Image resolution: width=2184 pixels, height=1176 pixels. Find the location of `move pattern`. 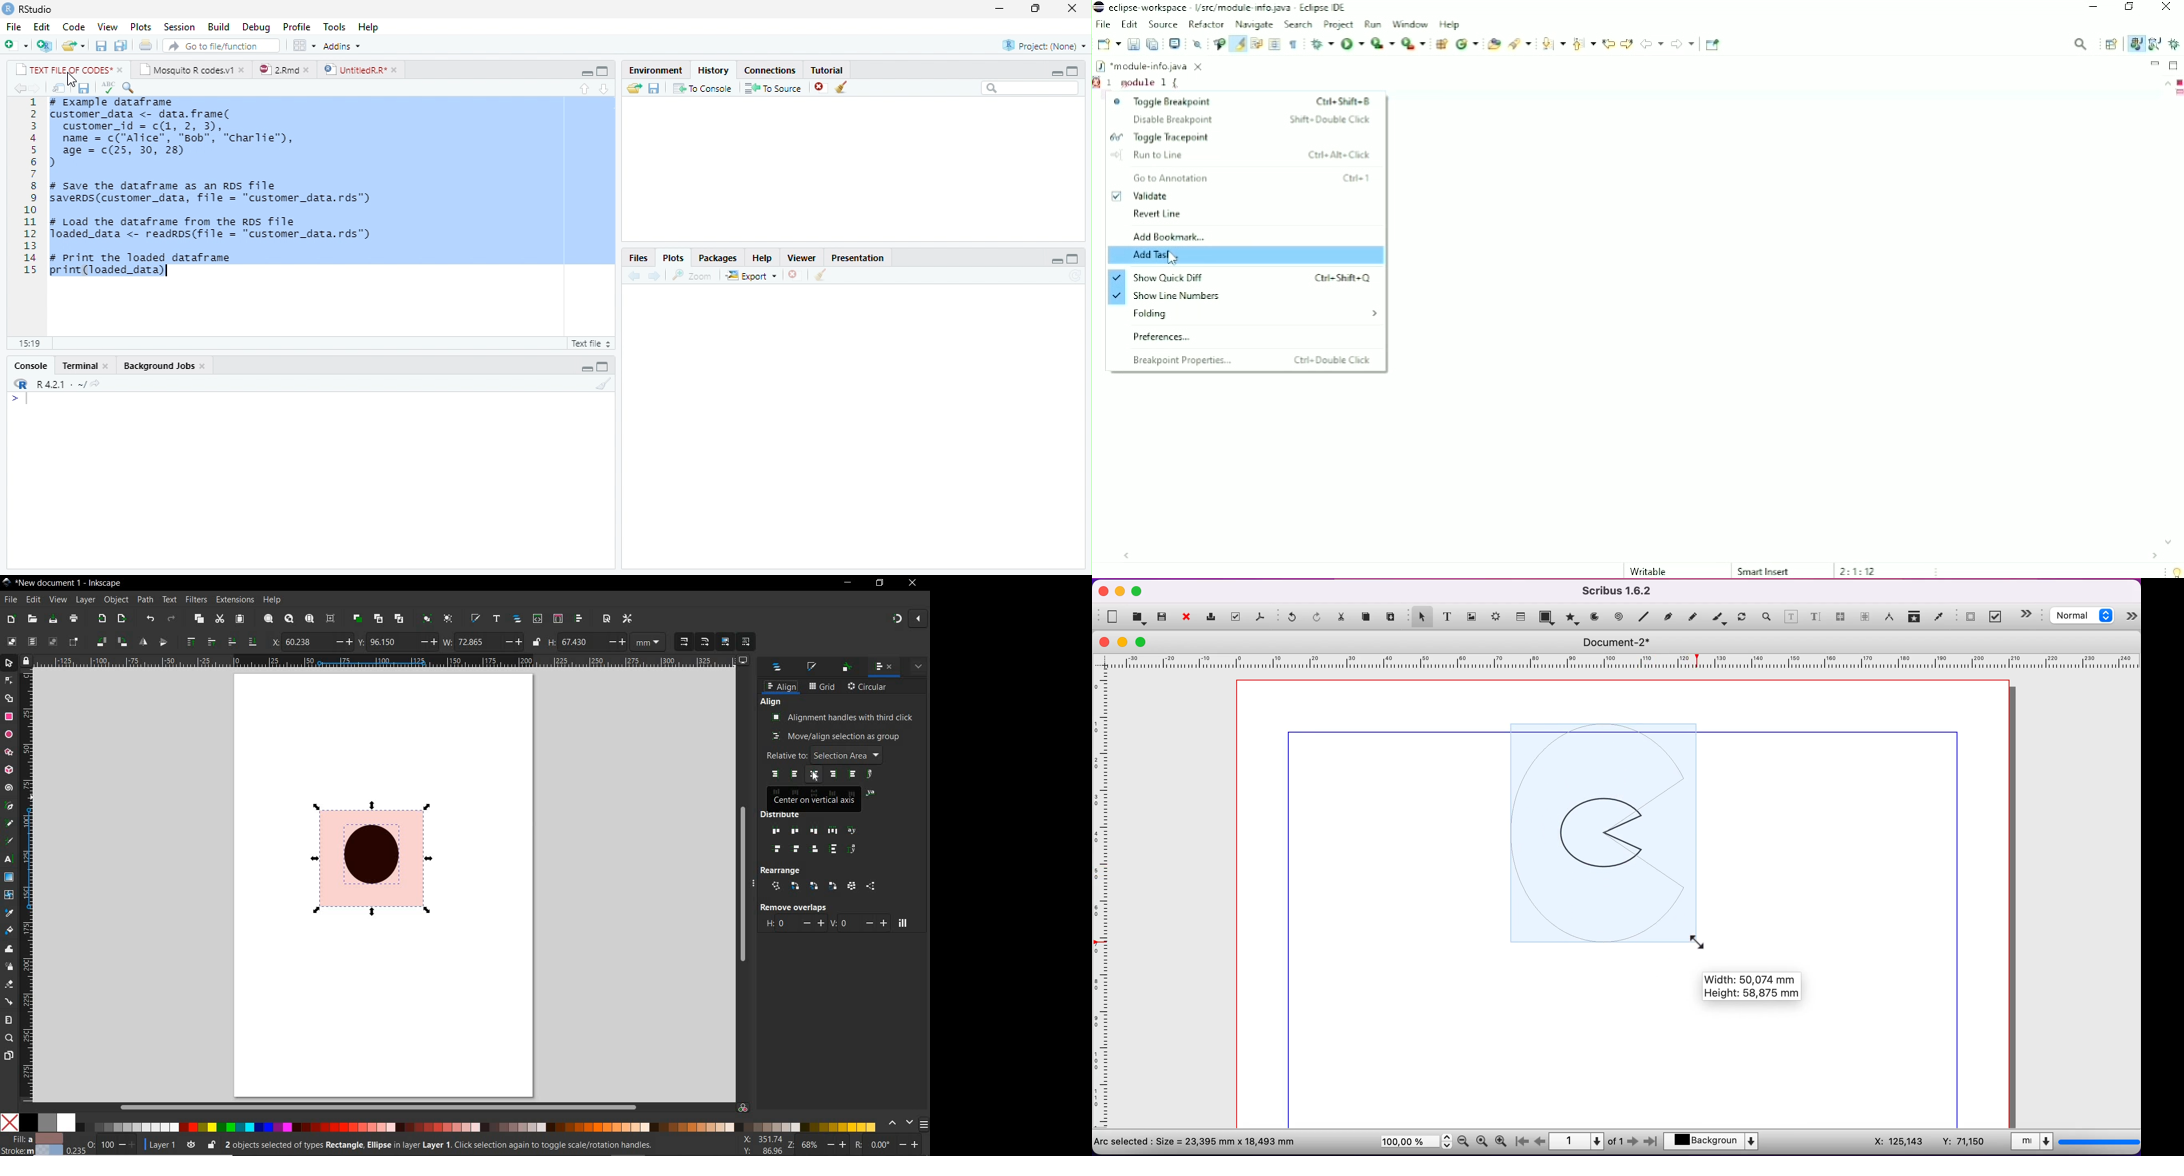

move pattern is located at coordinates (745, 642).